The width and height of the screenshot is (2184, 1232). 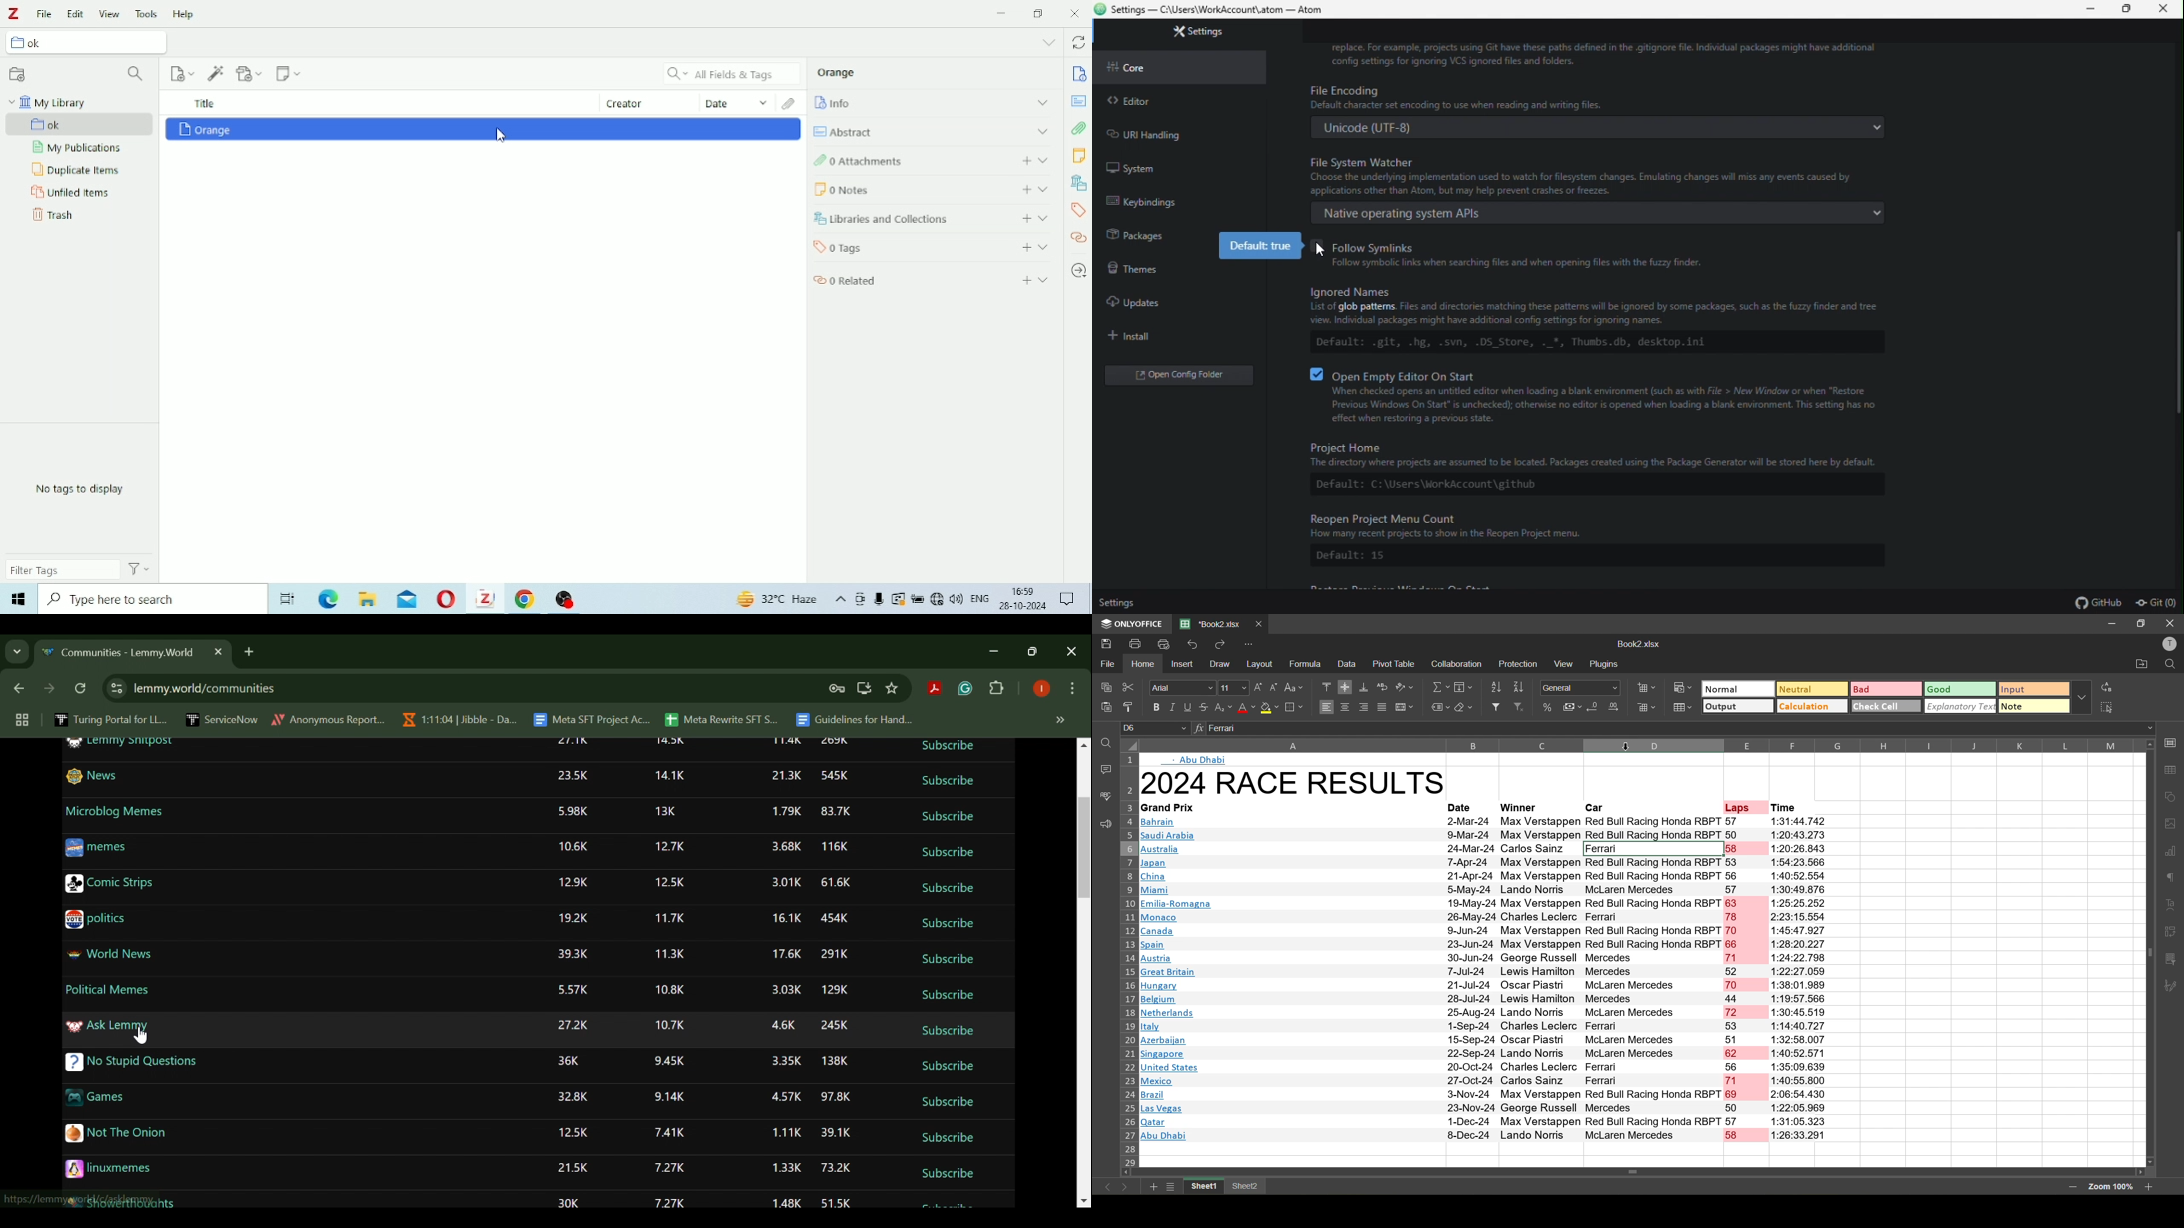 I want to click on justified, so click(x=1383, y=707).